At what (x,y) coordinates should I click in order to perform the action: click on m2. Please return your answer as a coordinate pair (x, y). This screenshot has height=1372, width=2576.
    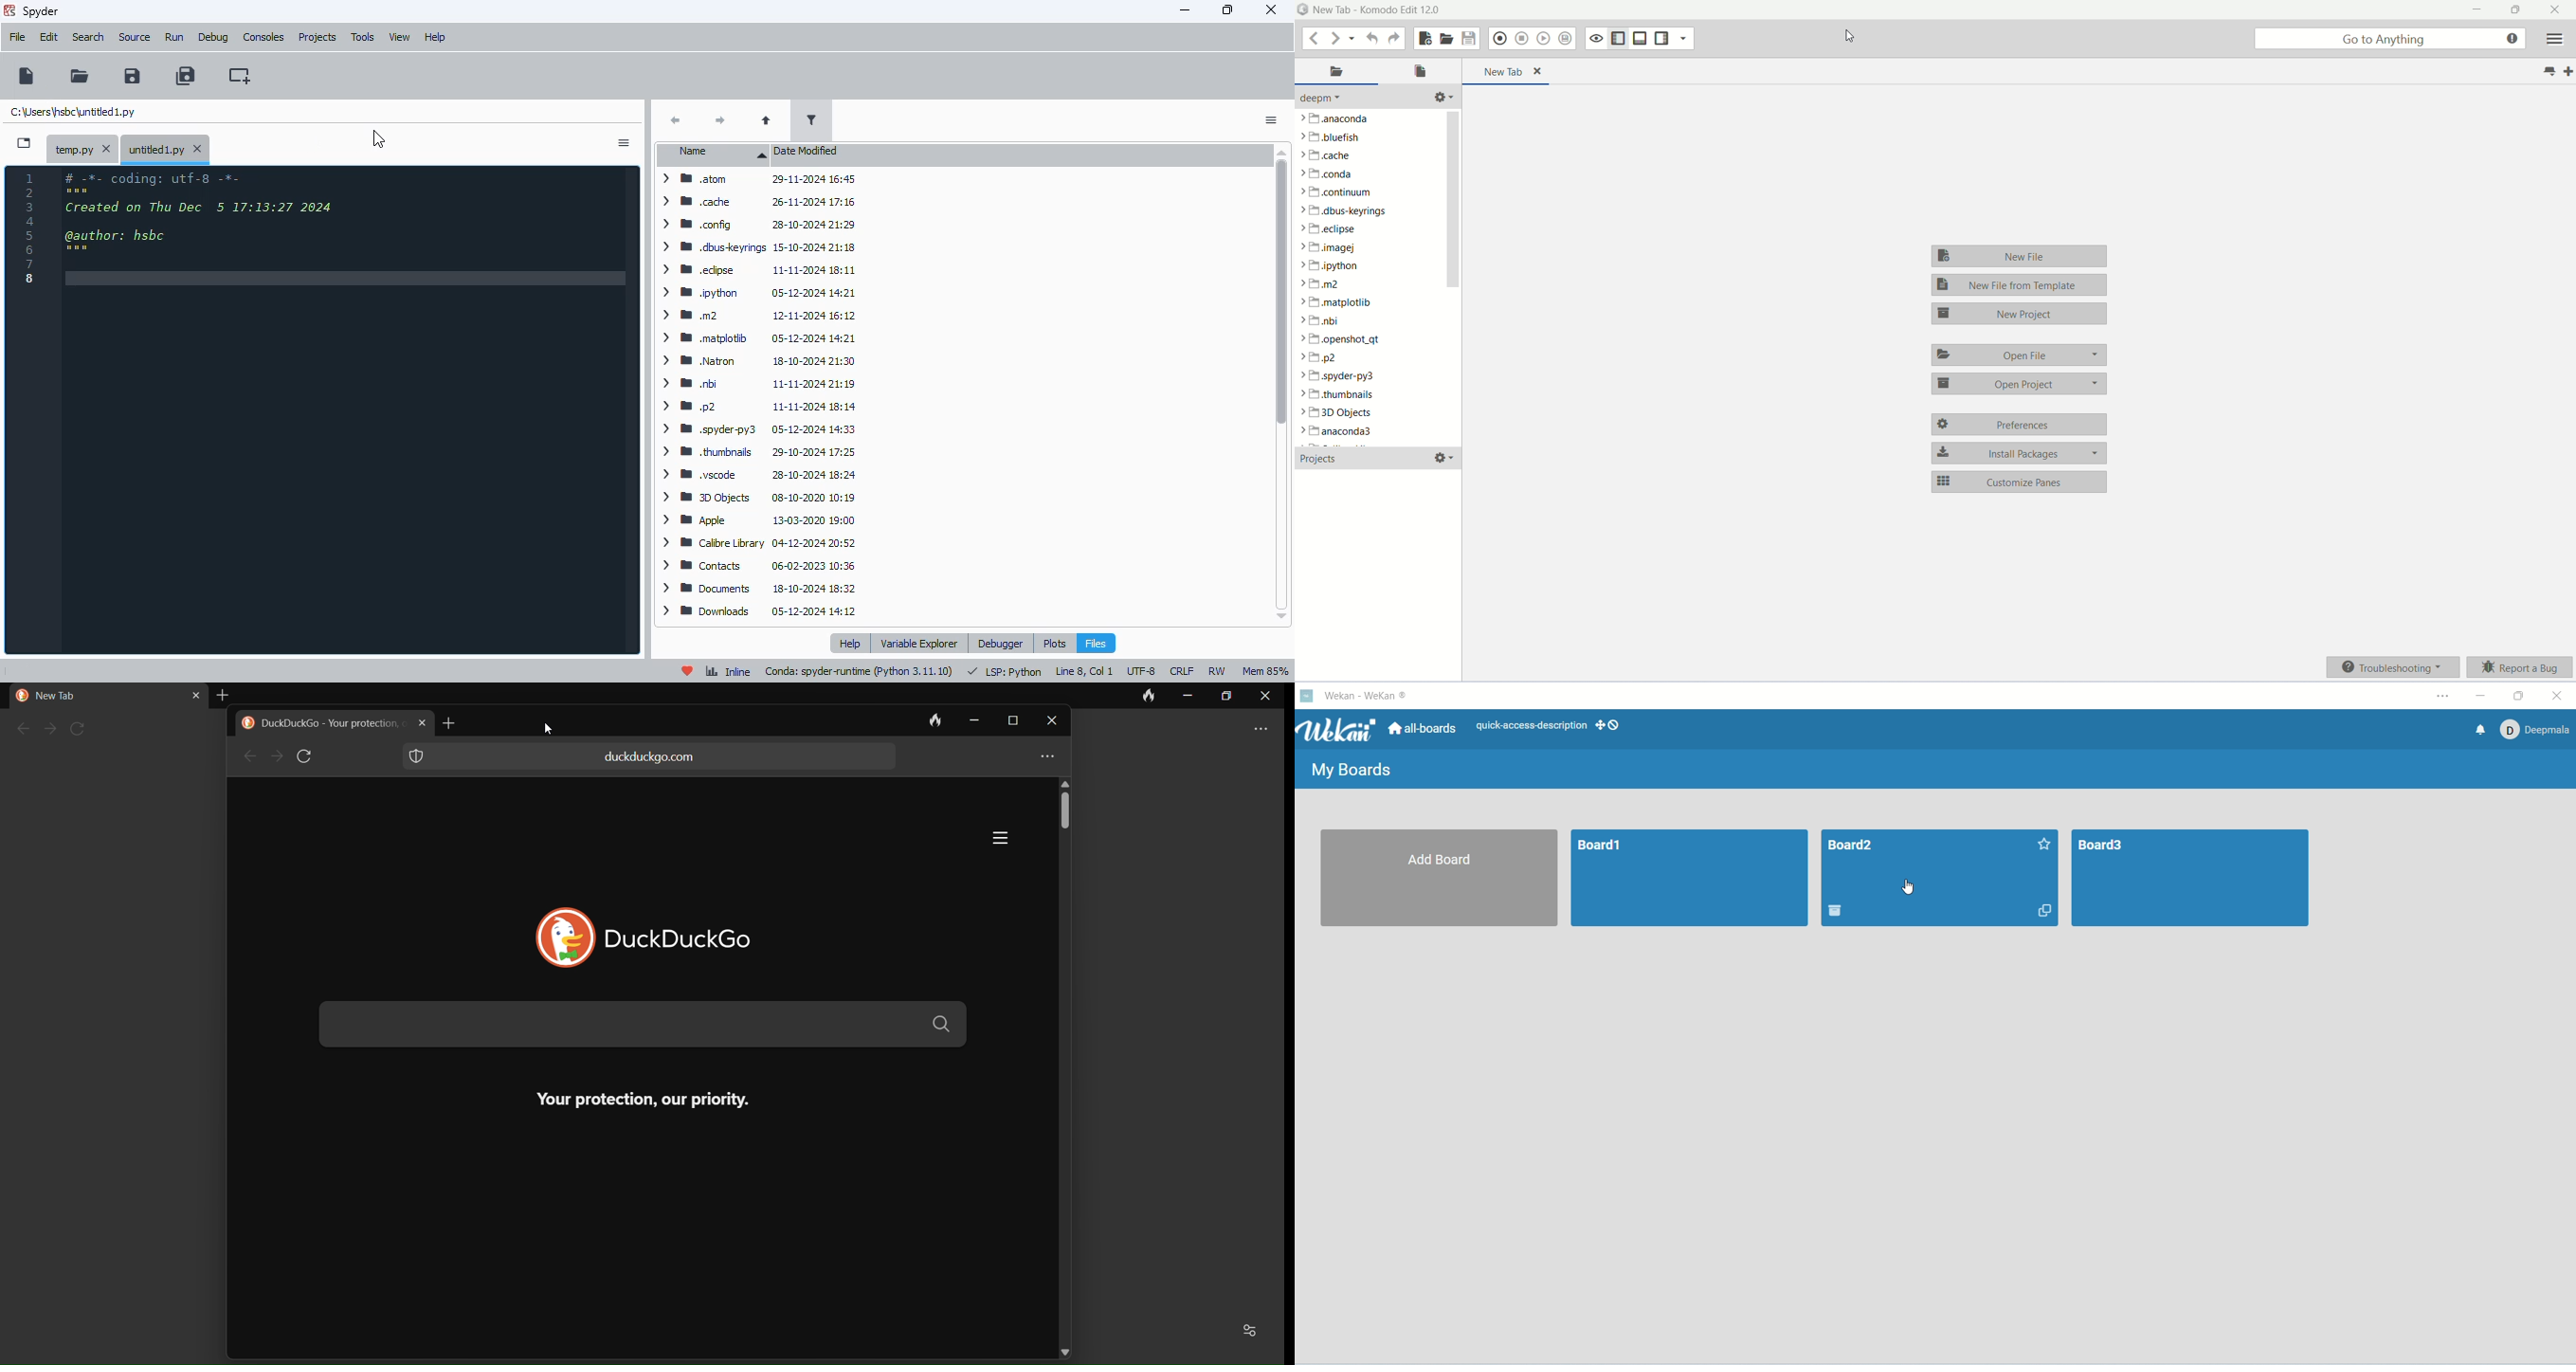
    Looking at the image, I should click on (1324, 284).